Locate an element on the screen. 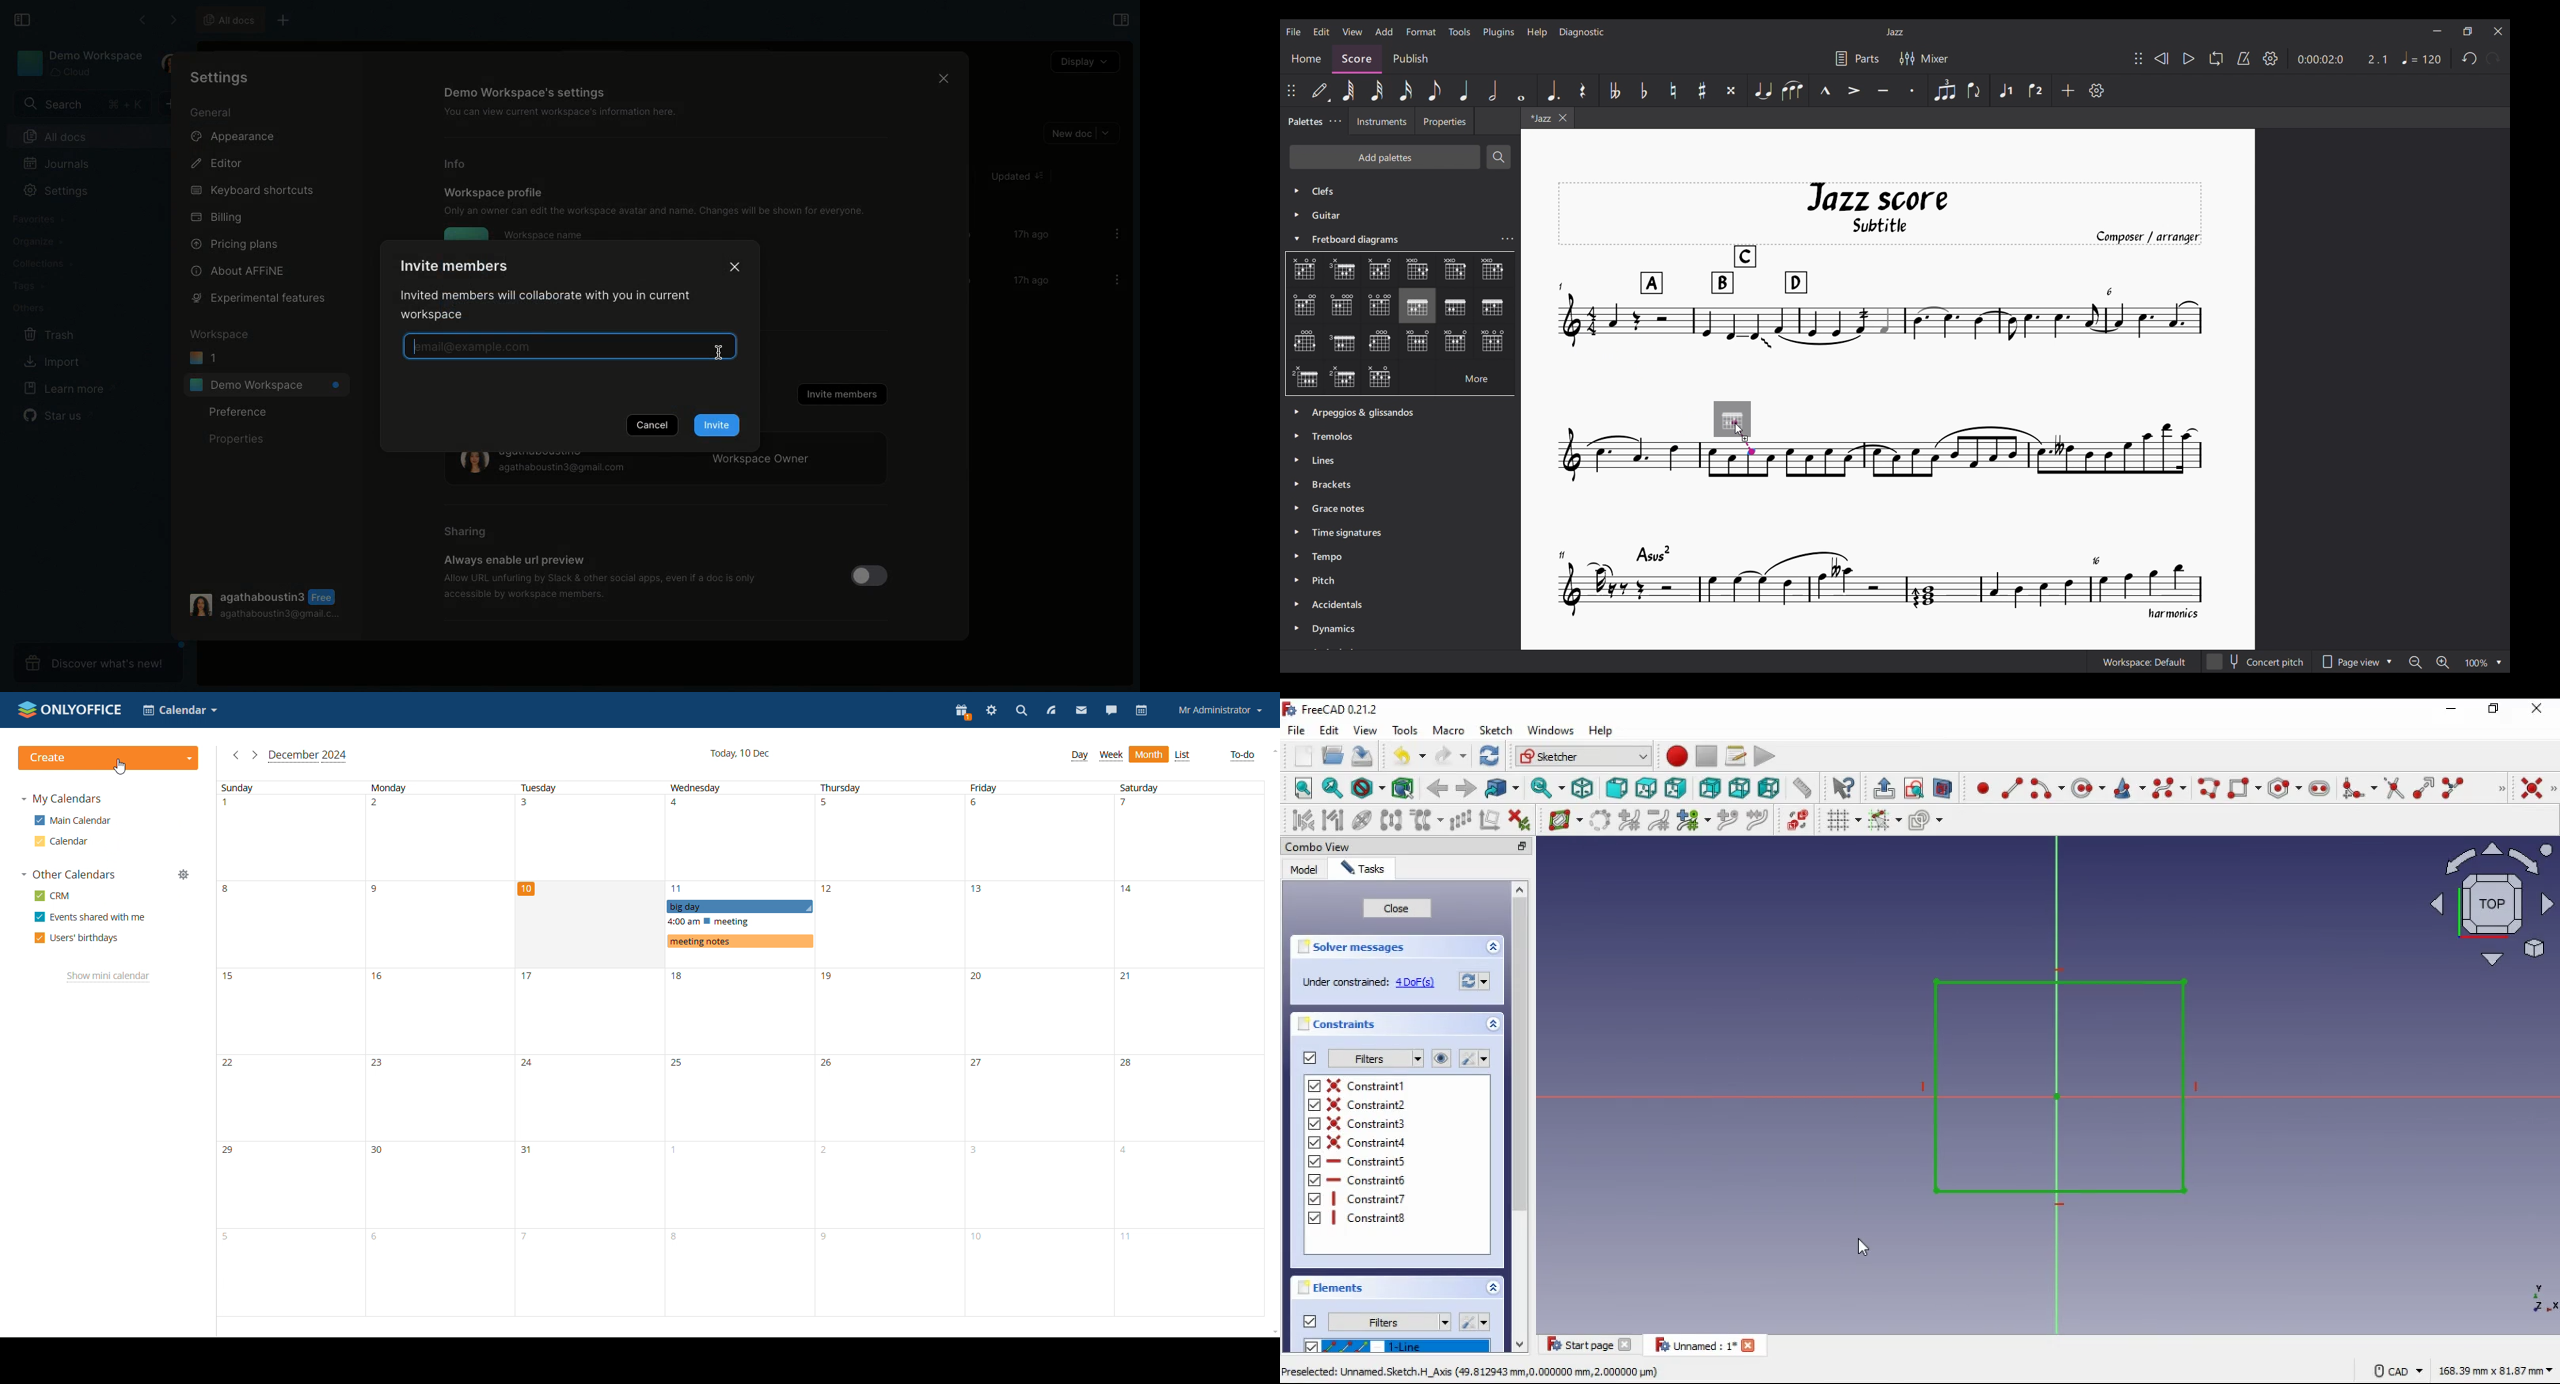 This screenshot has height=1400, width=2576. shape is located at coordinates (2060, 1086).